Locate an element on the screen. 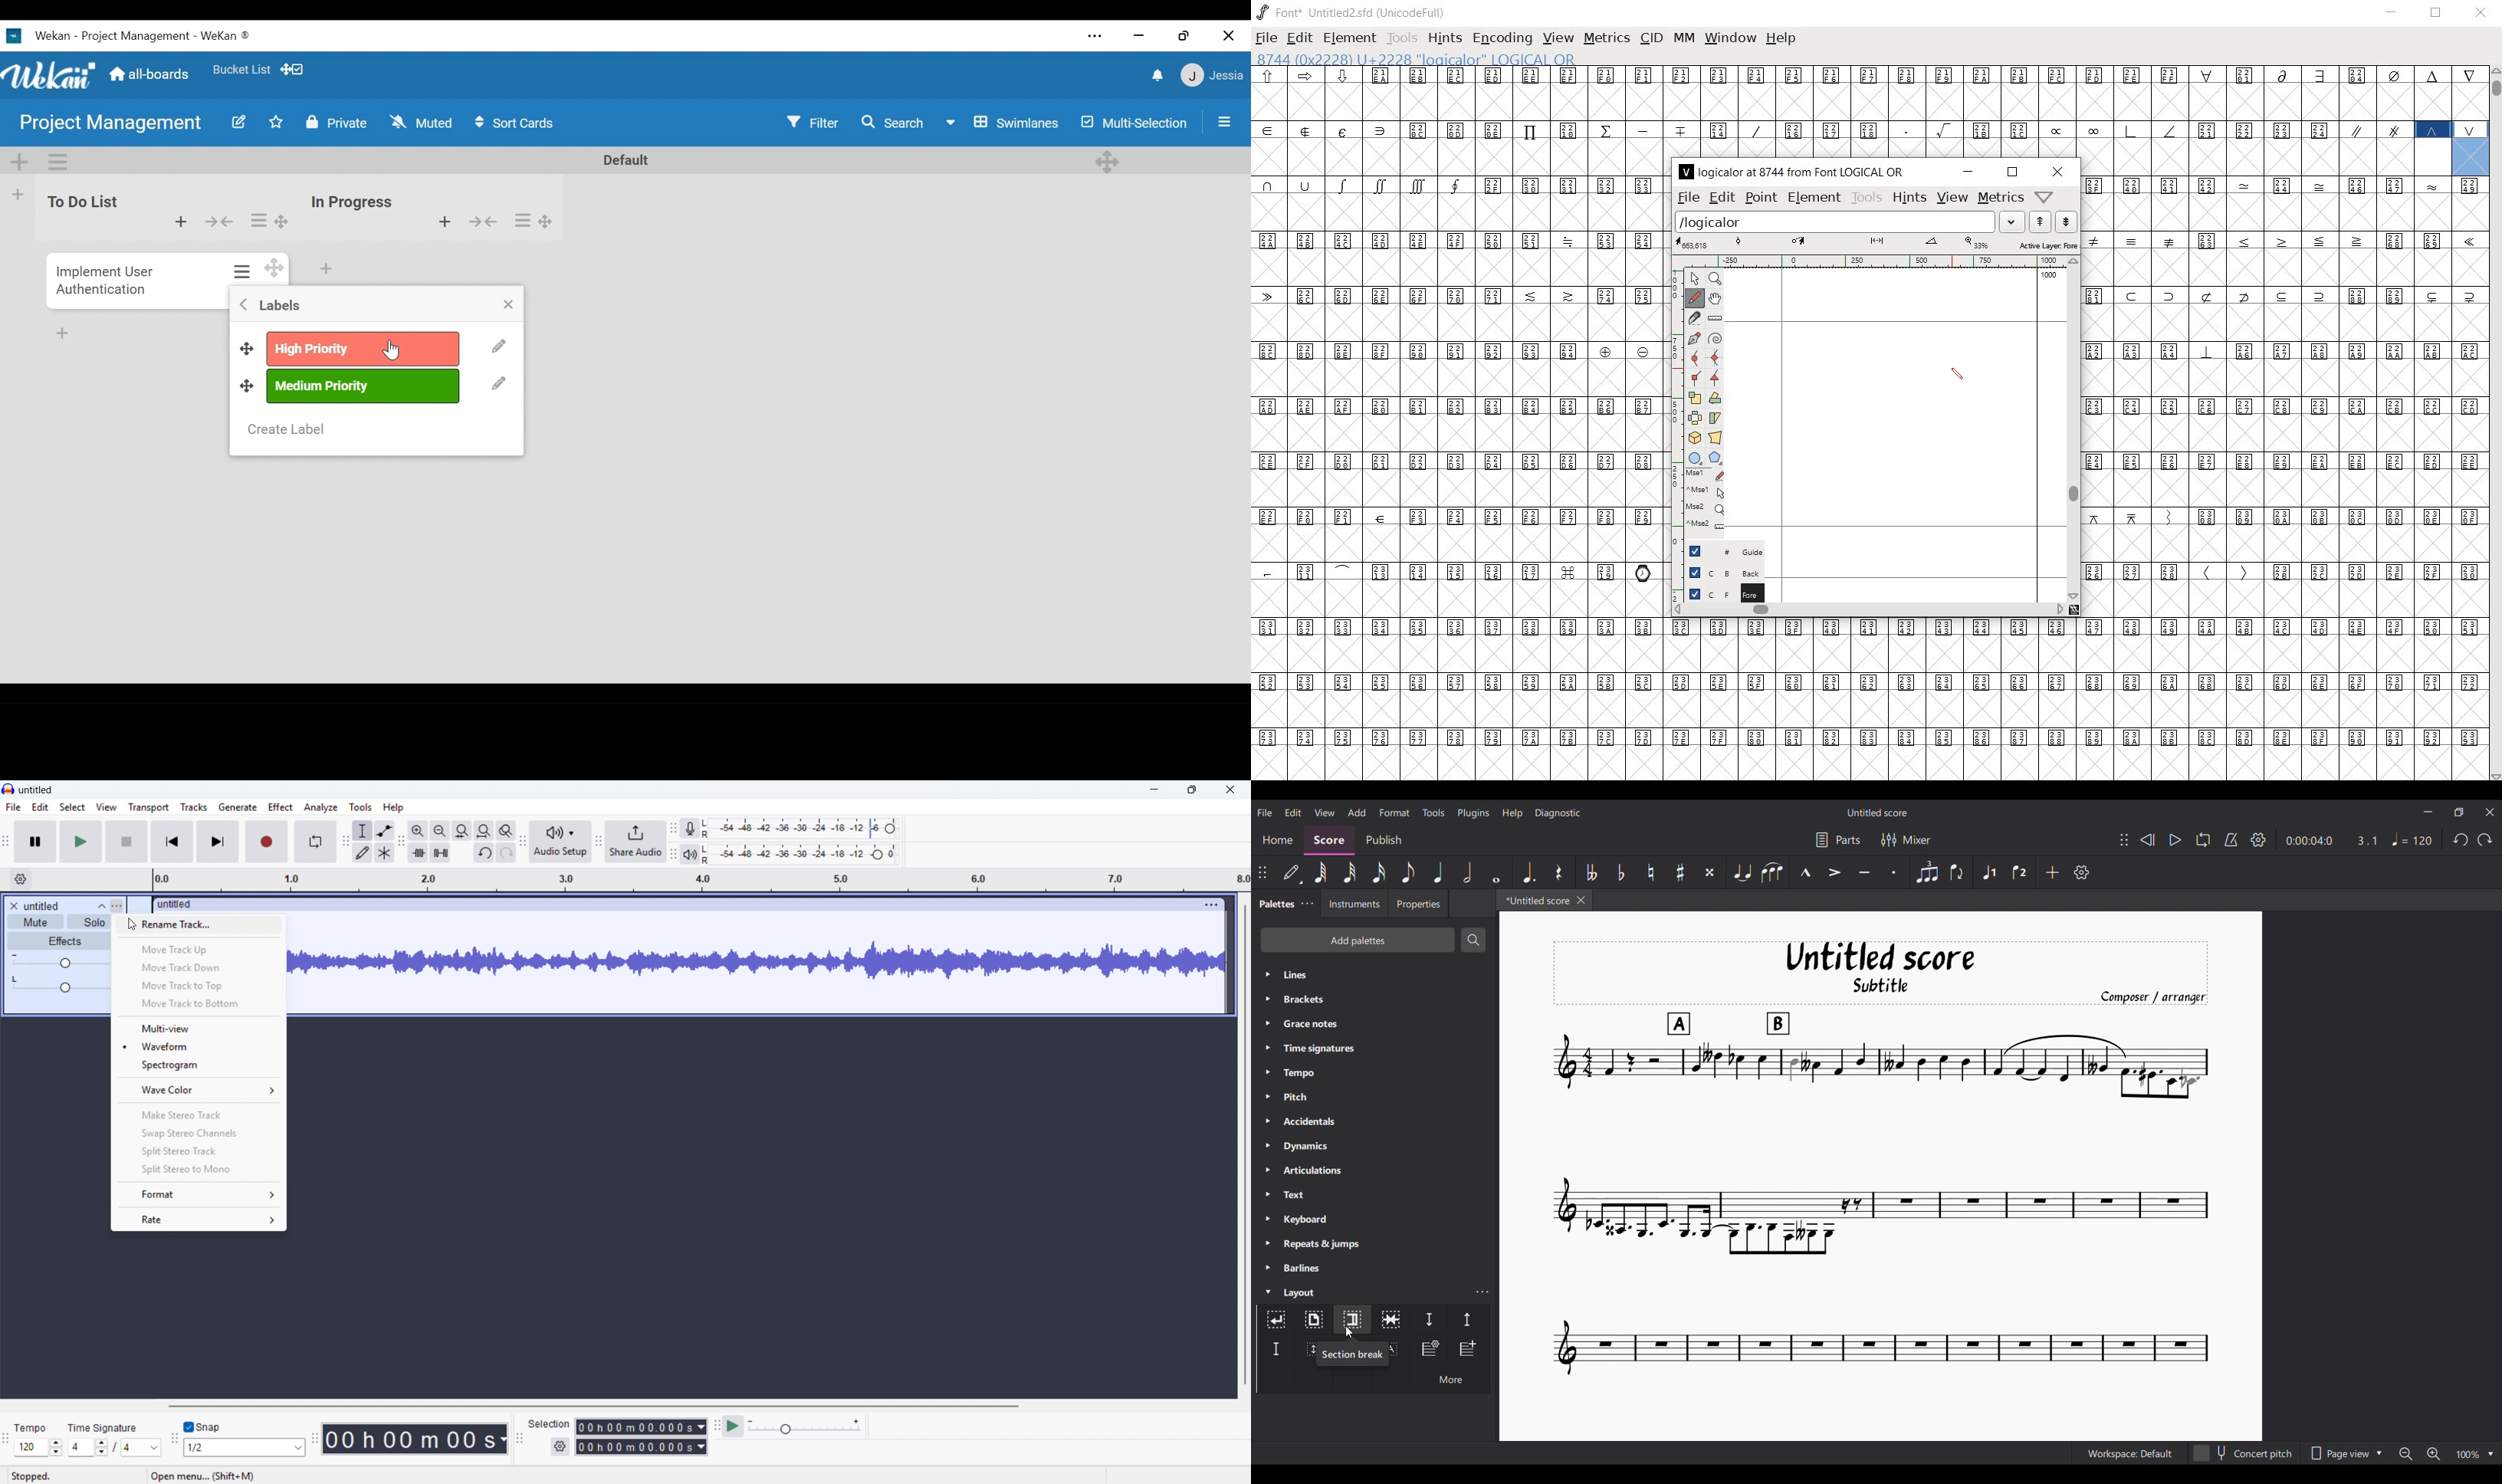 The height and width of the screenshot is (1484, 2520). play  is located at coordinates (81, 842).